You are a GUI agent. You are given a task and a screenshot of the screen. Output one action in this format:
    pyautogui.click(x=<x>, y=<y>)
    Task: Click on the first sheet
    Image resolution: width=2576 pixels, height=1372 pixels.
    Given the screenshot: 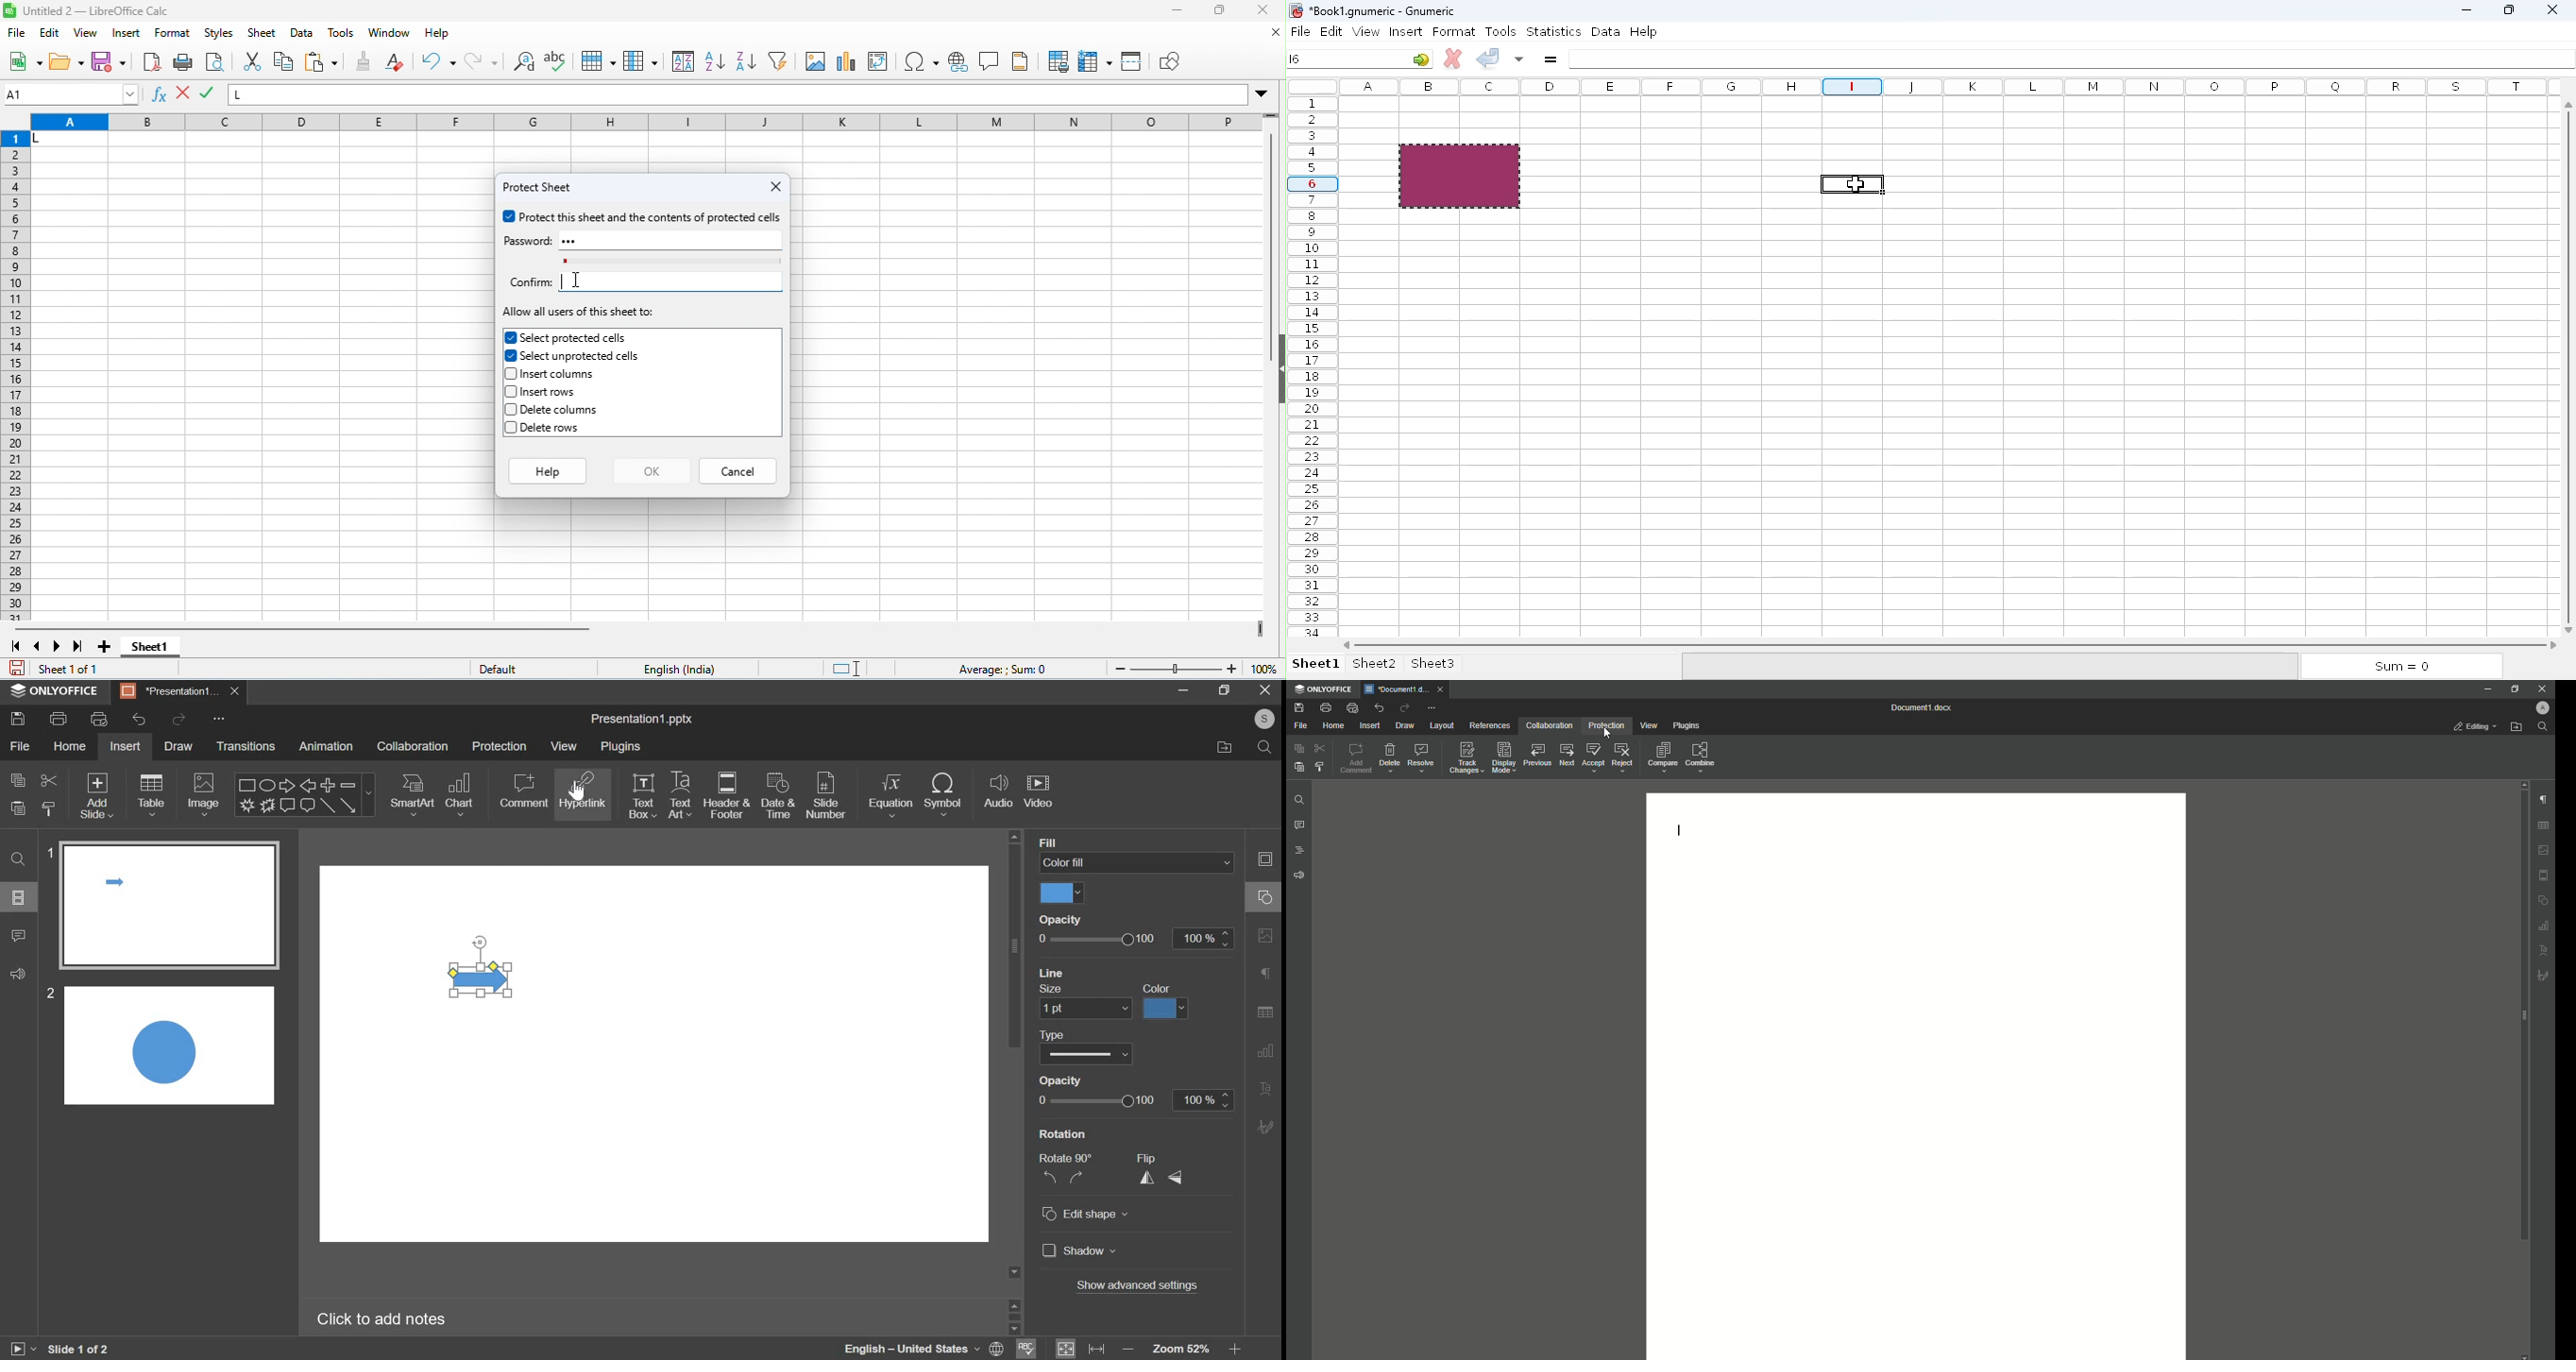 What is the action you would take?
    pyautogui.click(x=16, y=646)
    